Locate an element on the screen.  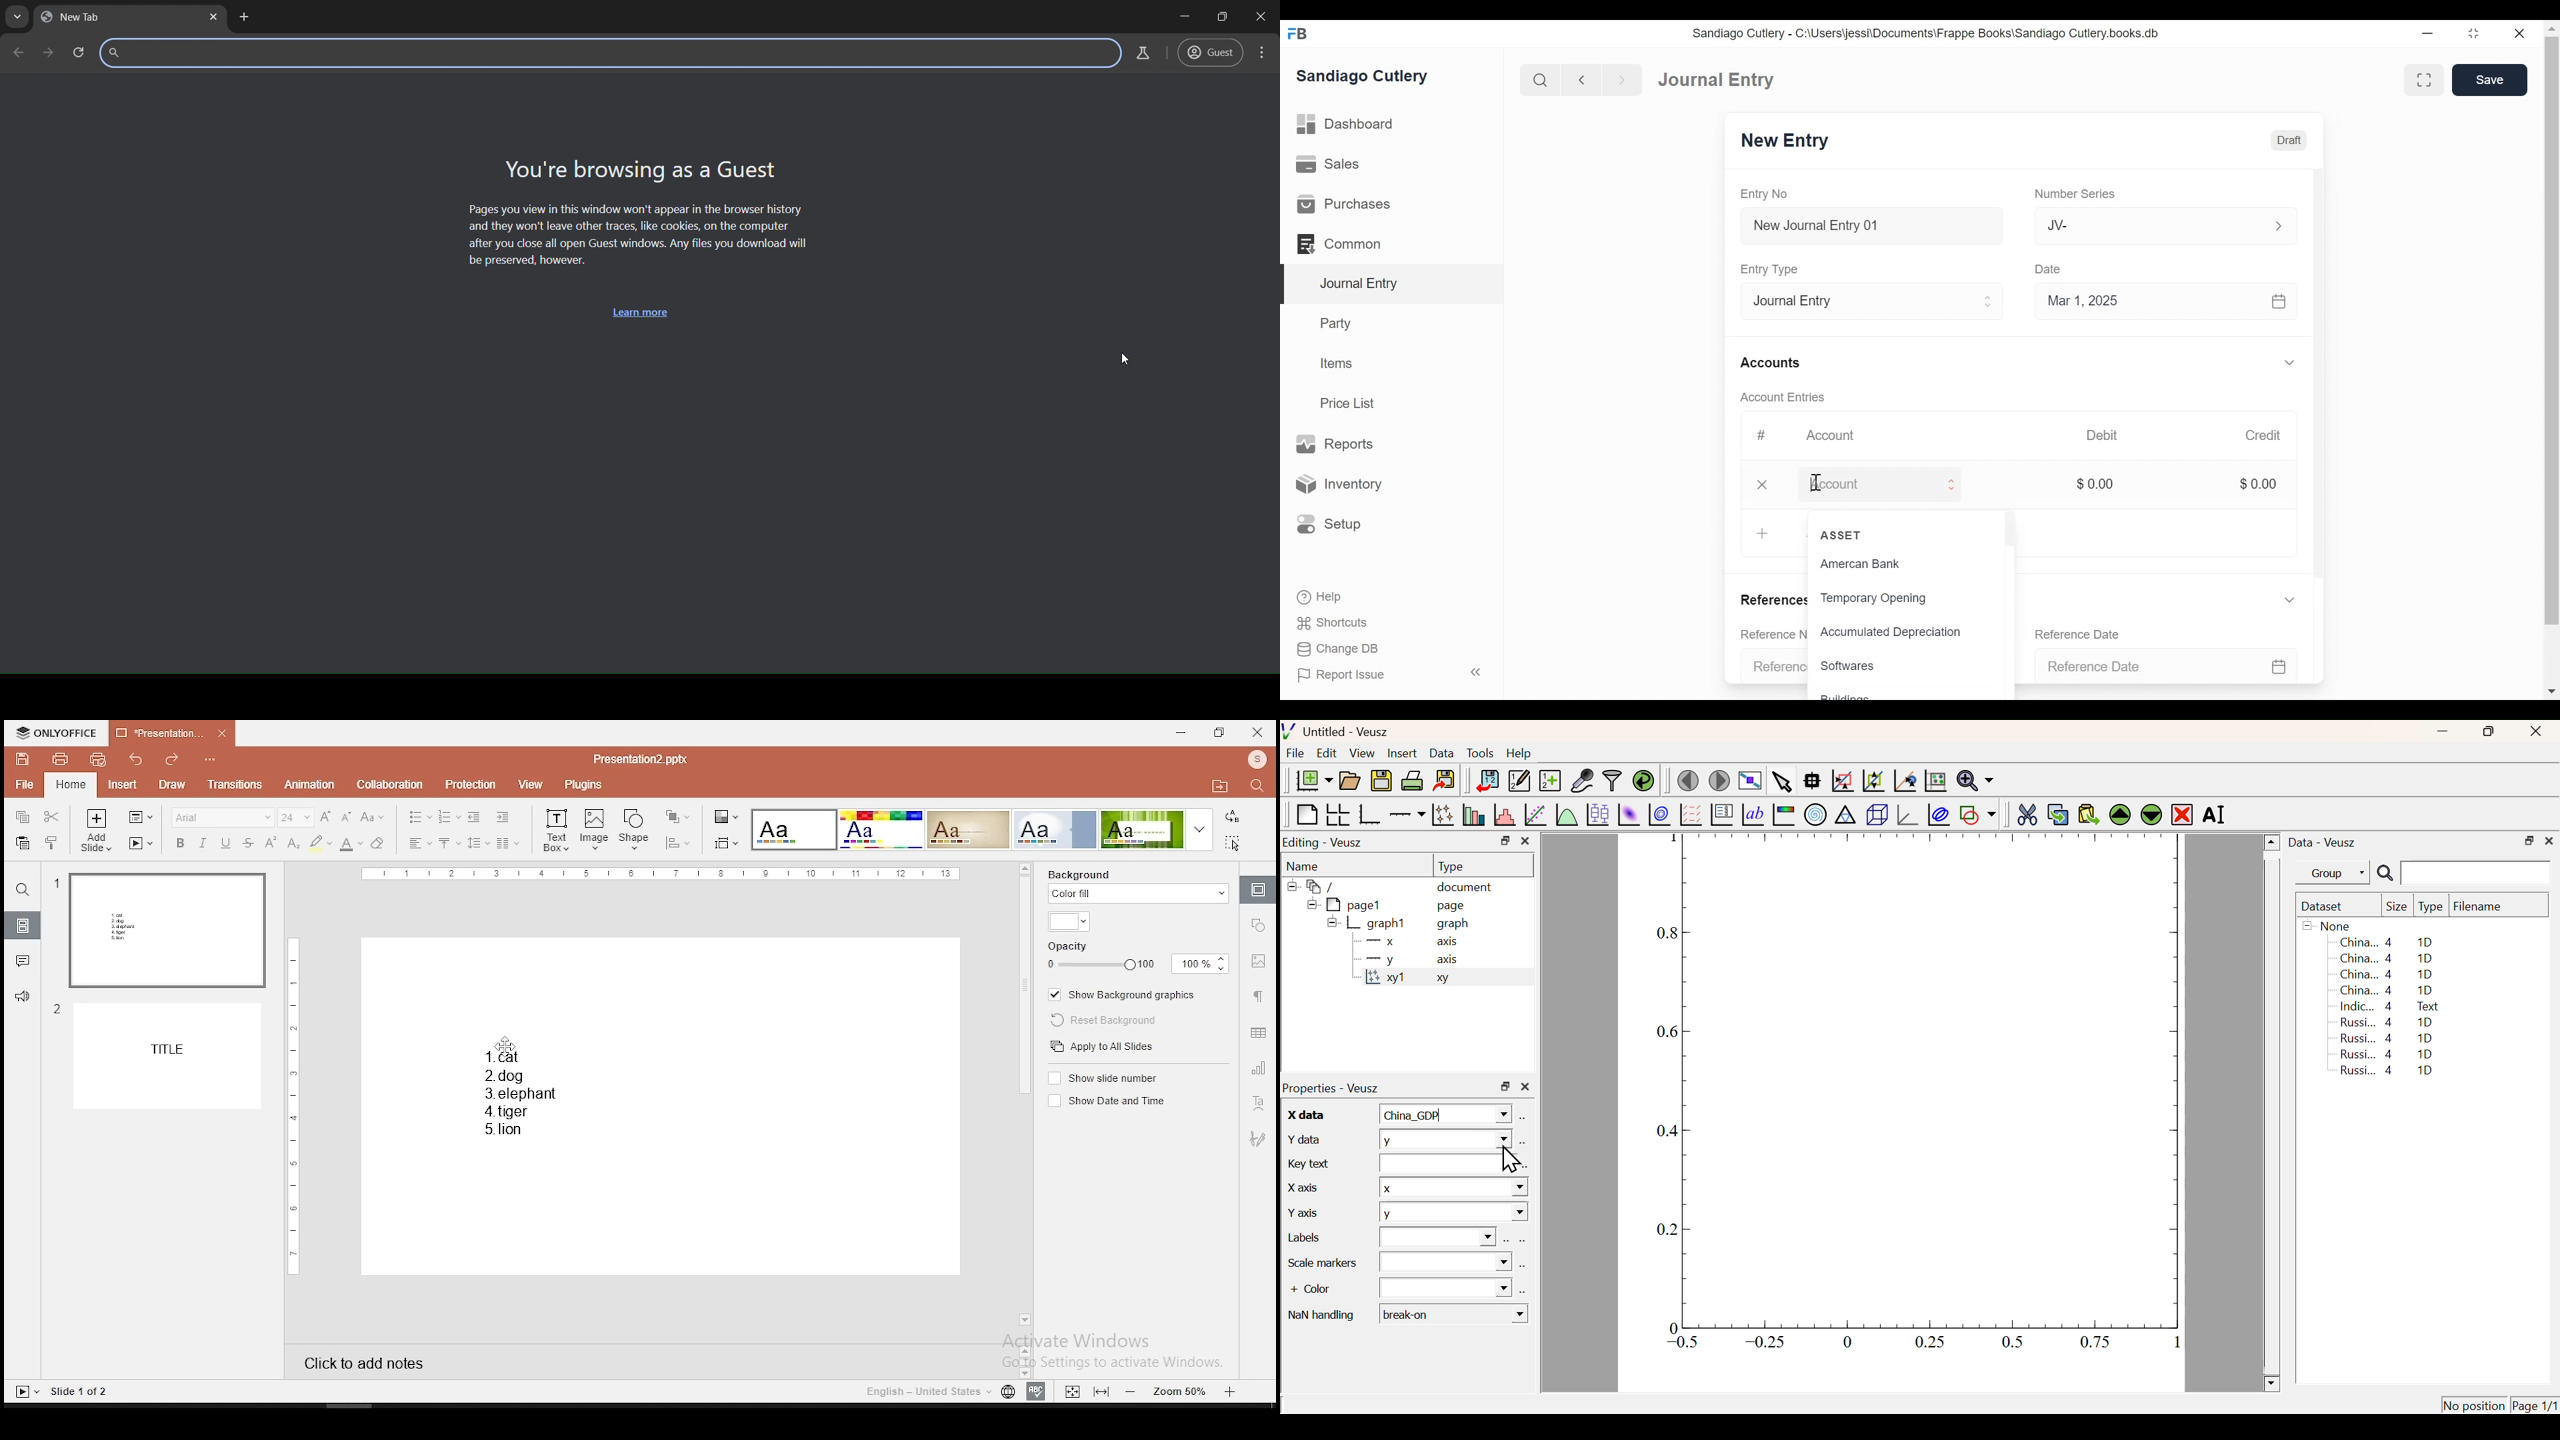
back is located at coordinates (1581, 79).